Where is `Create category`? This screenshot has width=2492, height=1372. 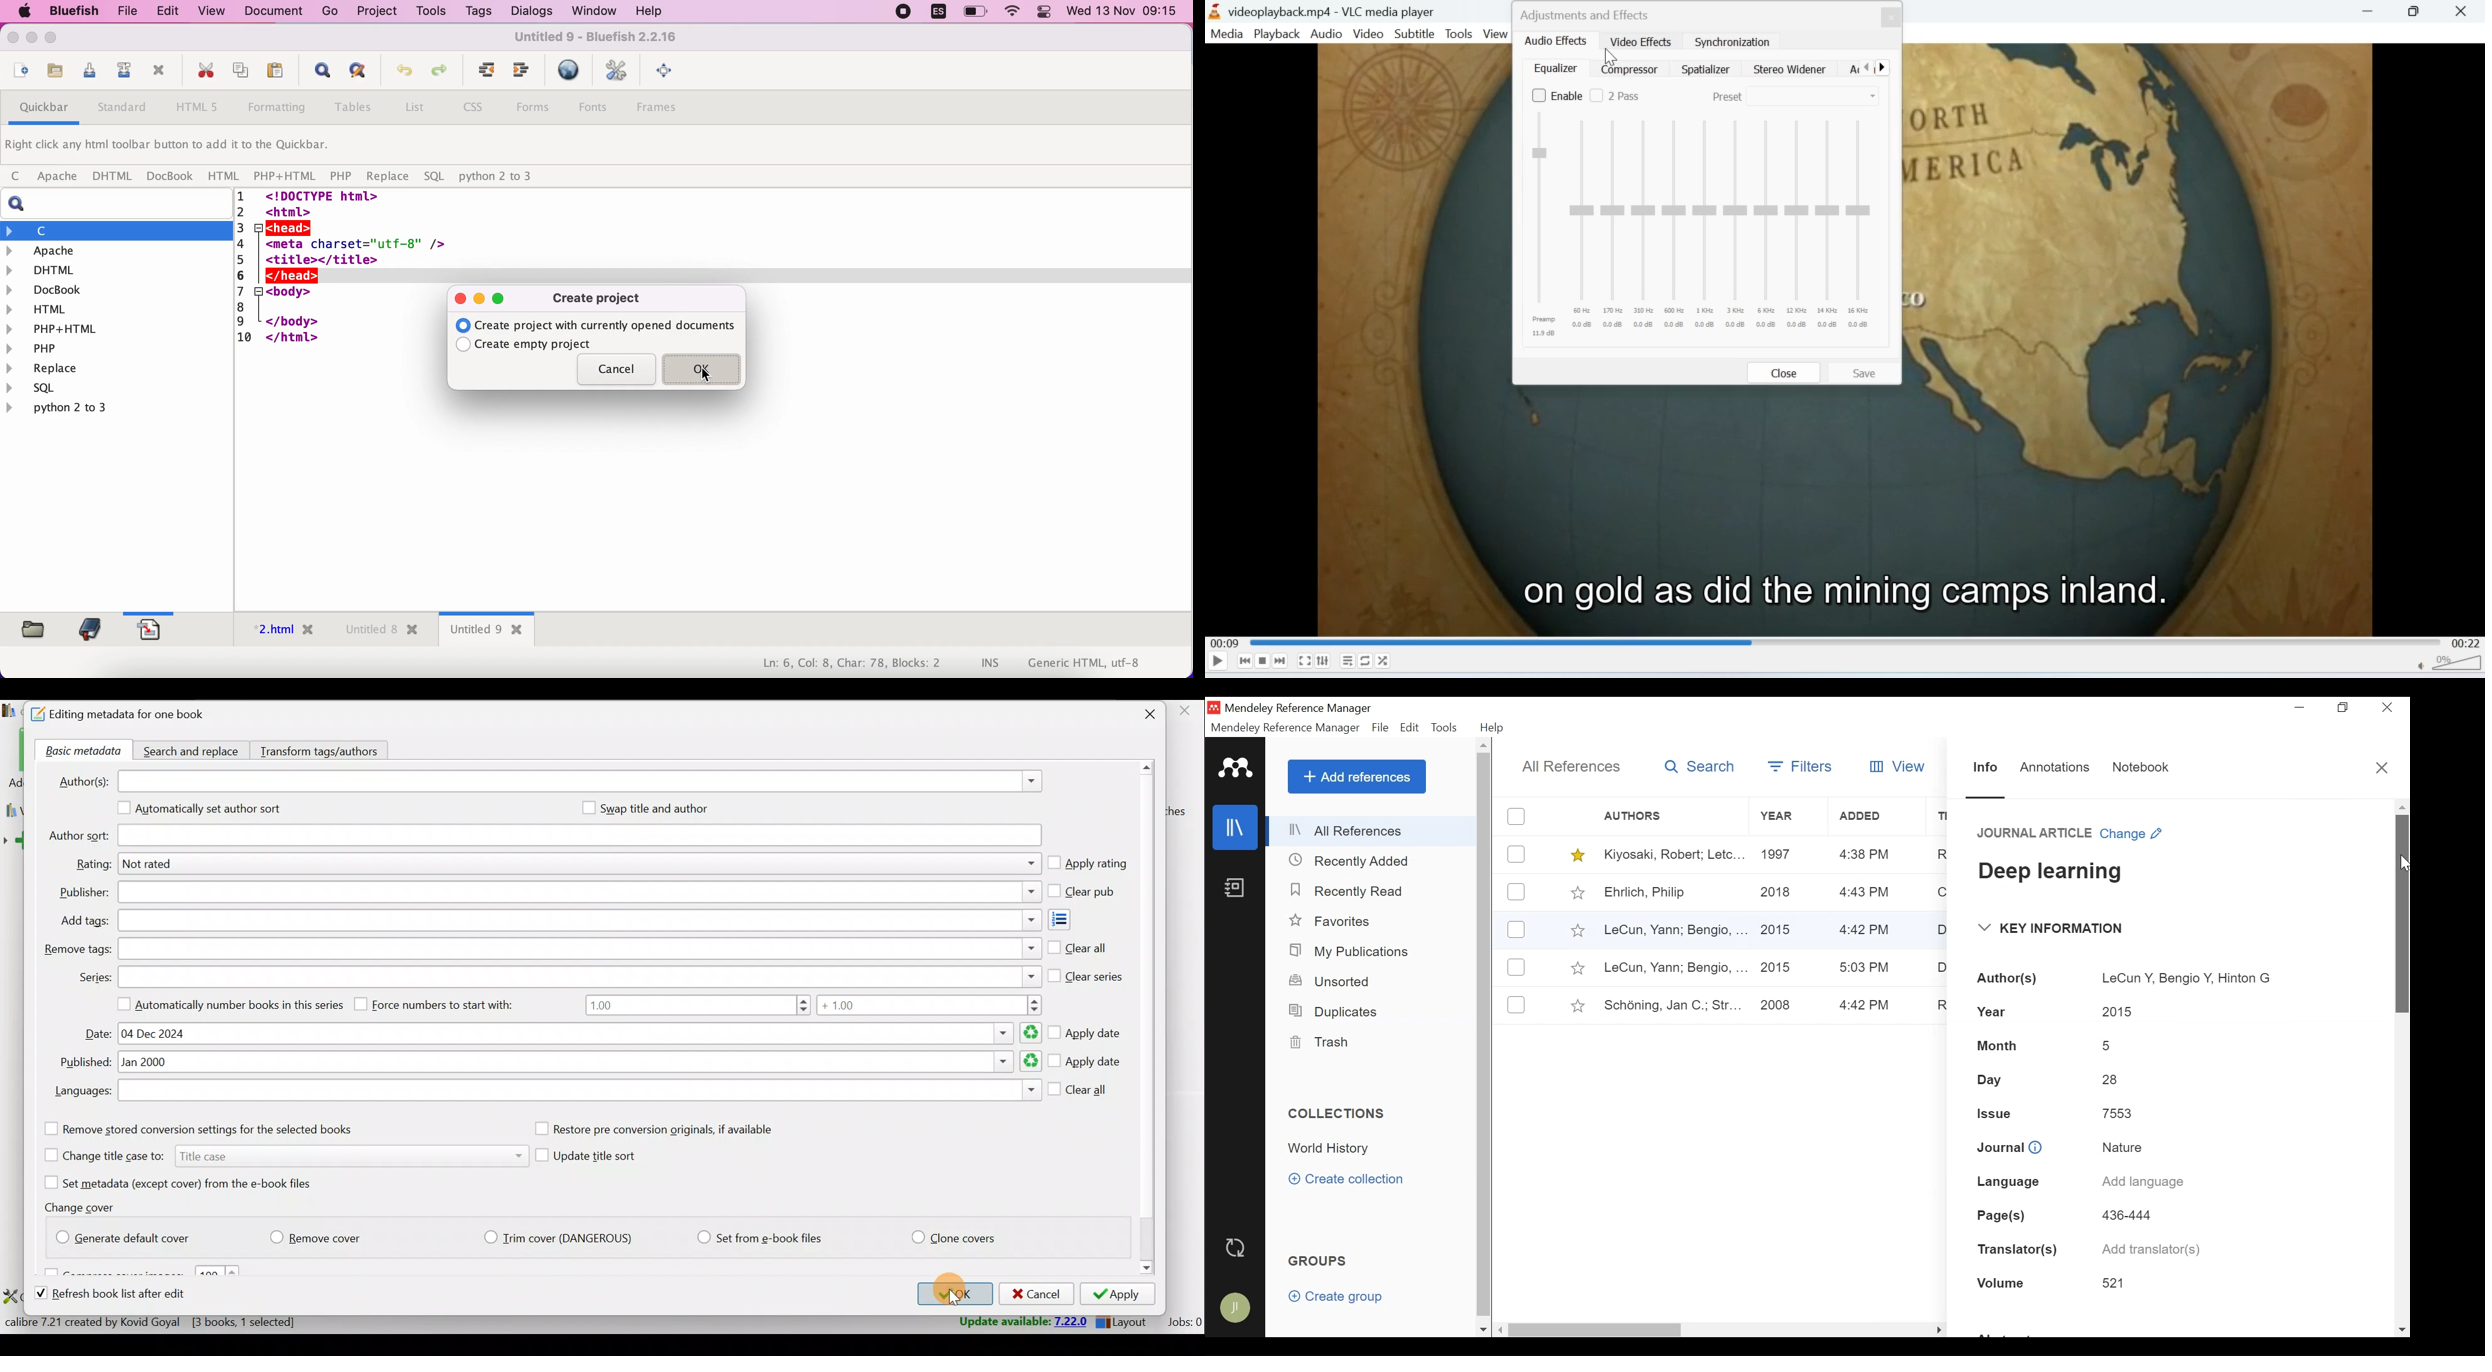
Create category is located at coordinates (1348, 1178).